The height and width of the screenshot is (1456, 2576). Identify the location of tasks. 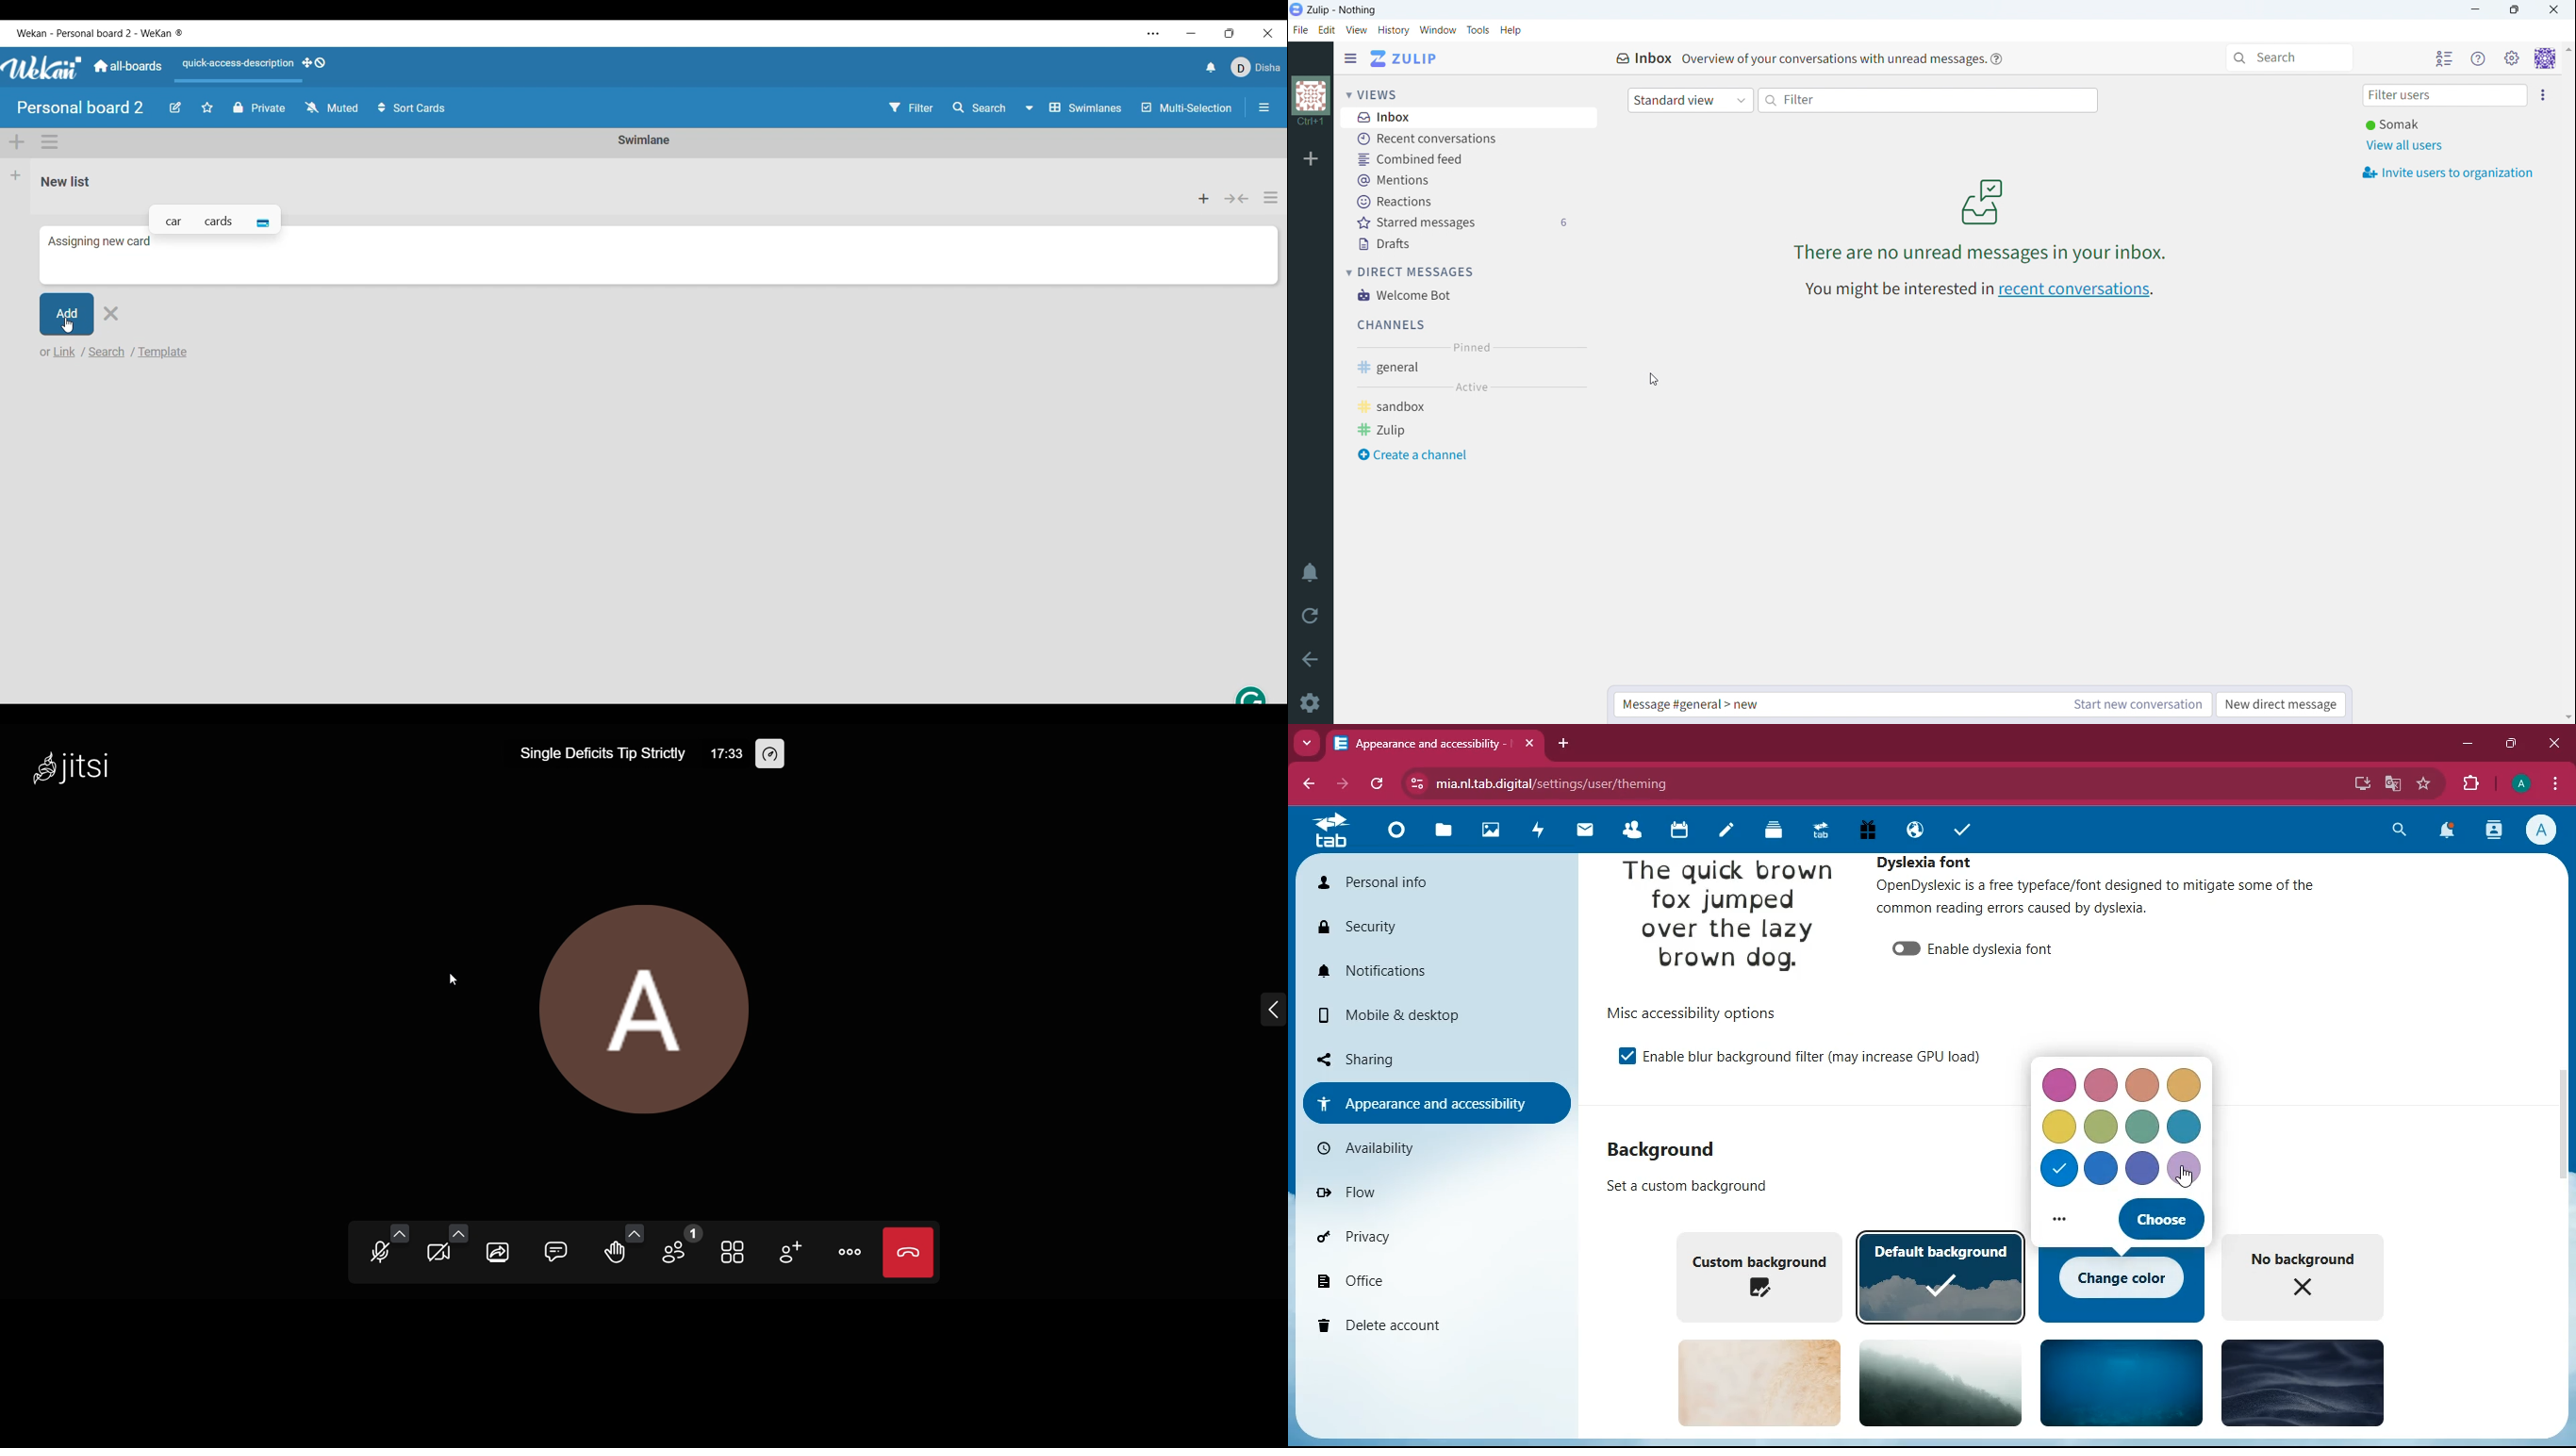
(1961, 831).